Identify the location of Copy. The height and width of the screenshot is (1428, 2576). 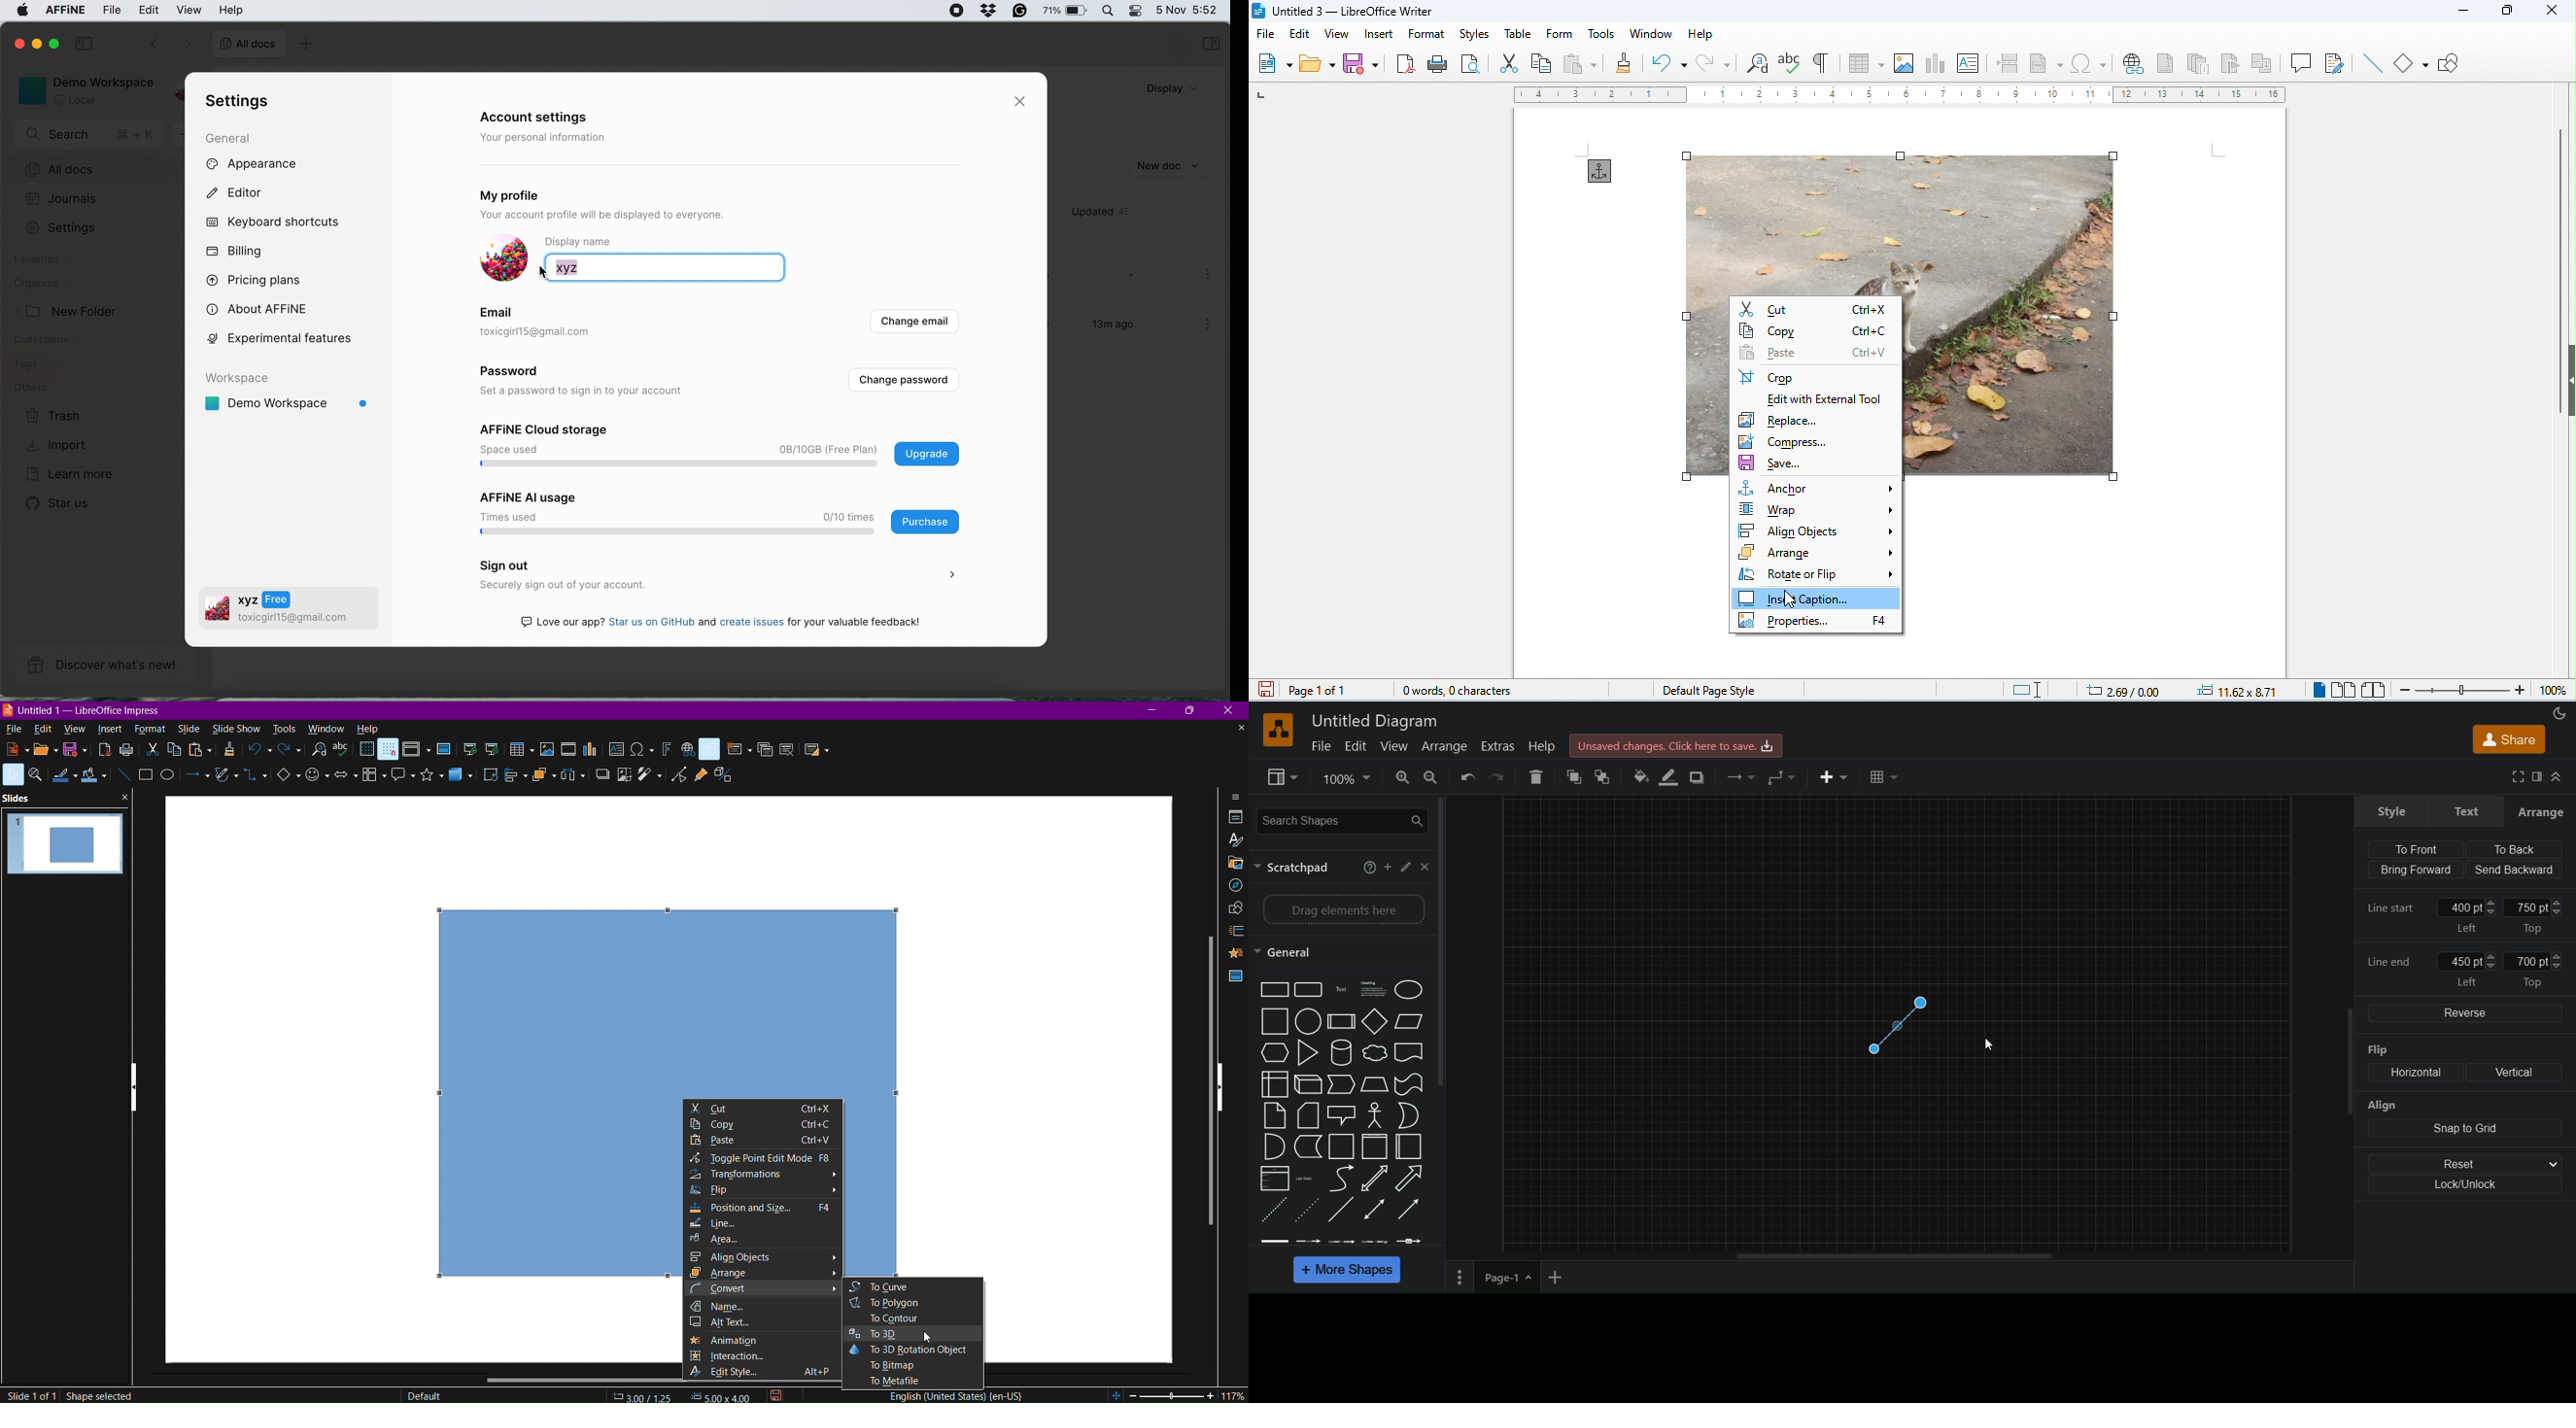
(177, 752).